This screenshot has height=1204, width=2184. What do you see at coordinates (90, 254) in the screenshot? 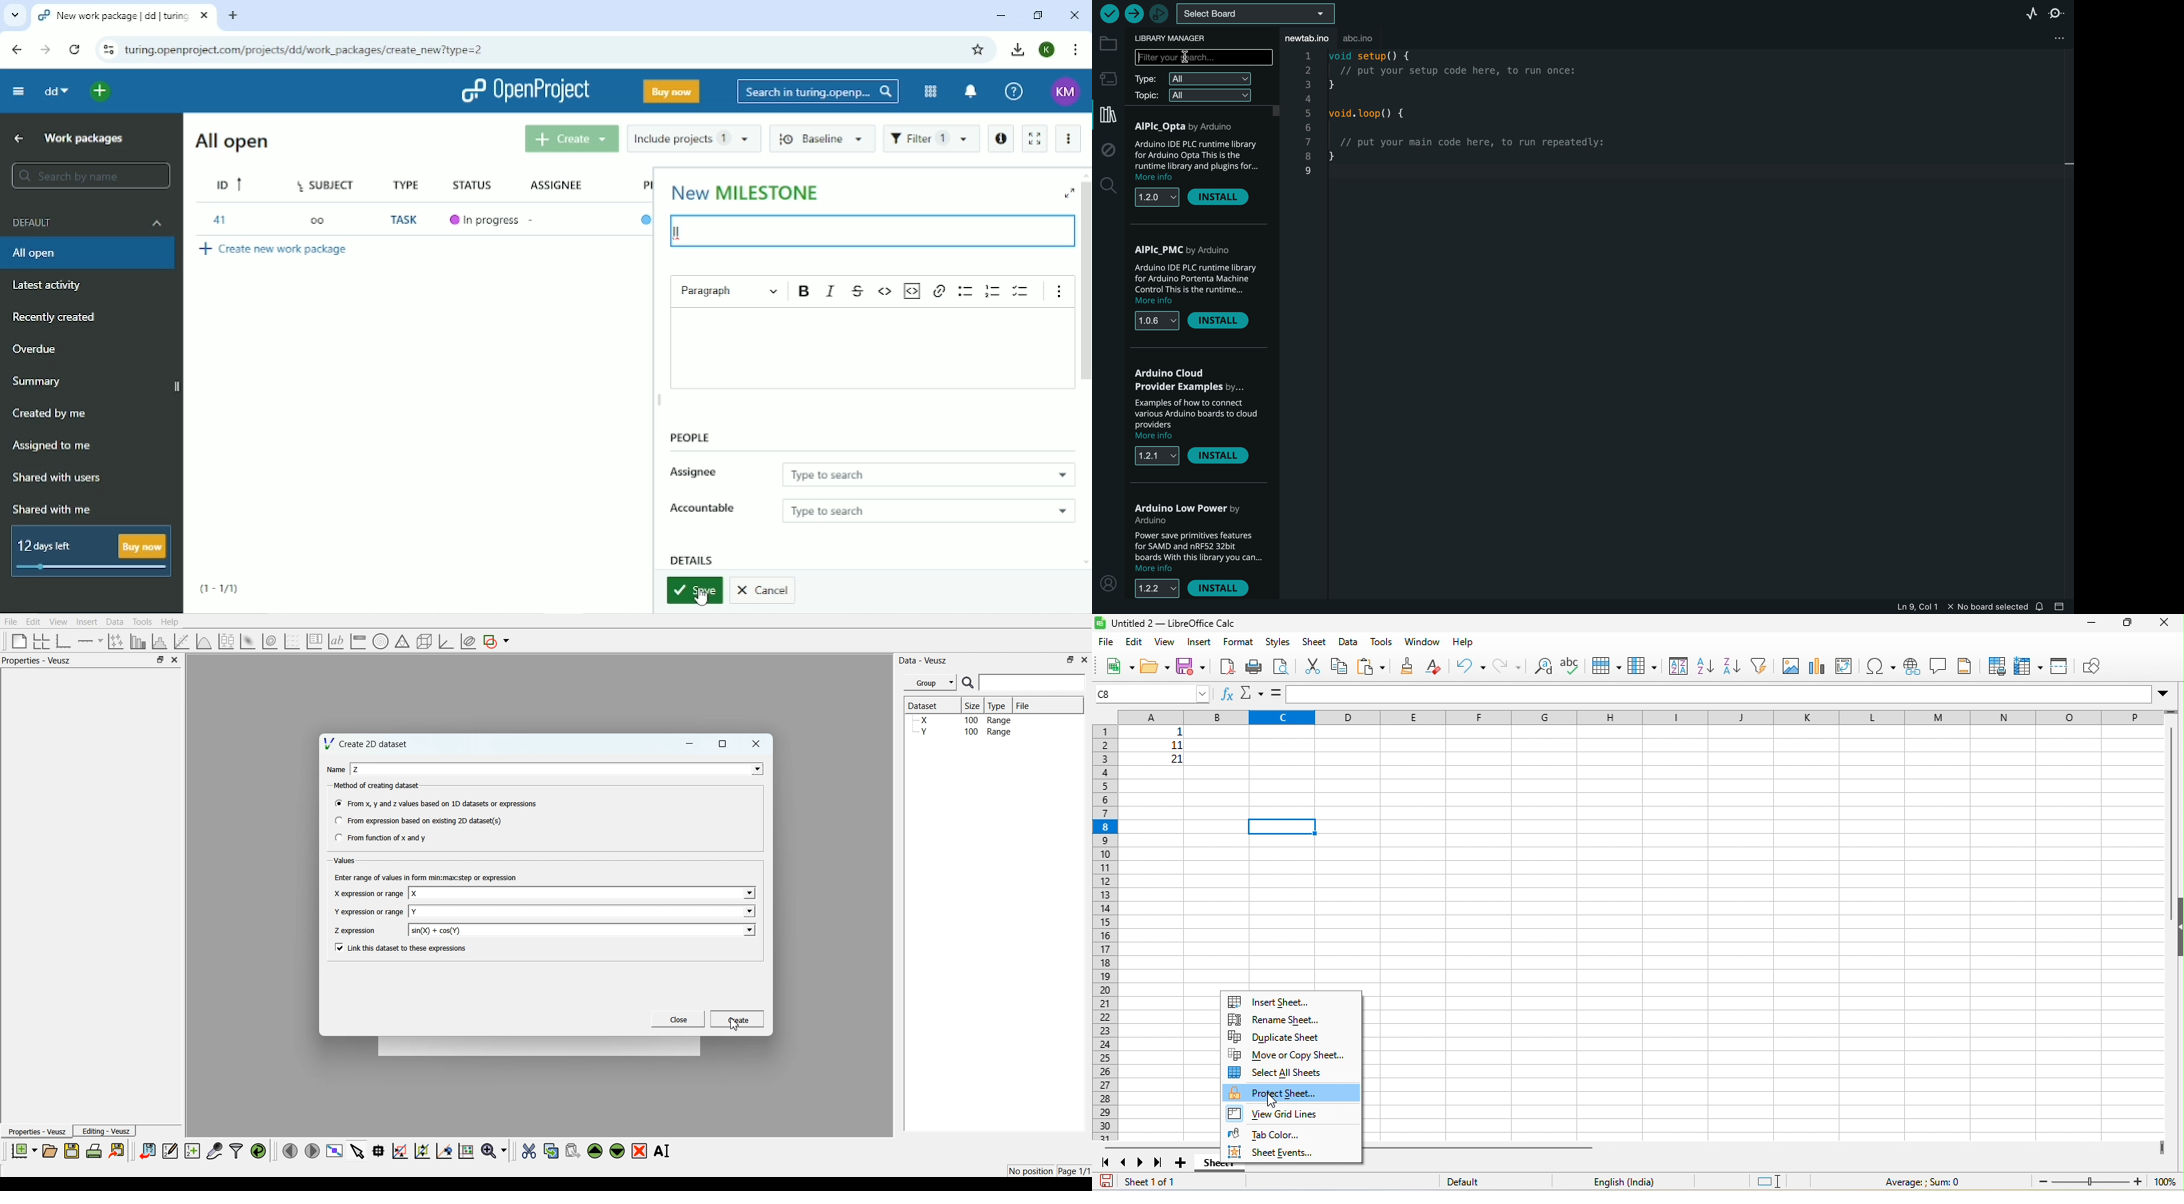
I see `All open` at bounding box center [90, 254].